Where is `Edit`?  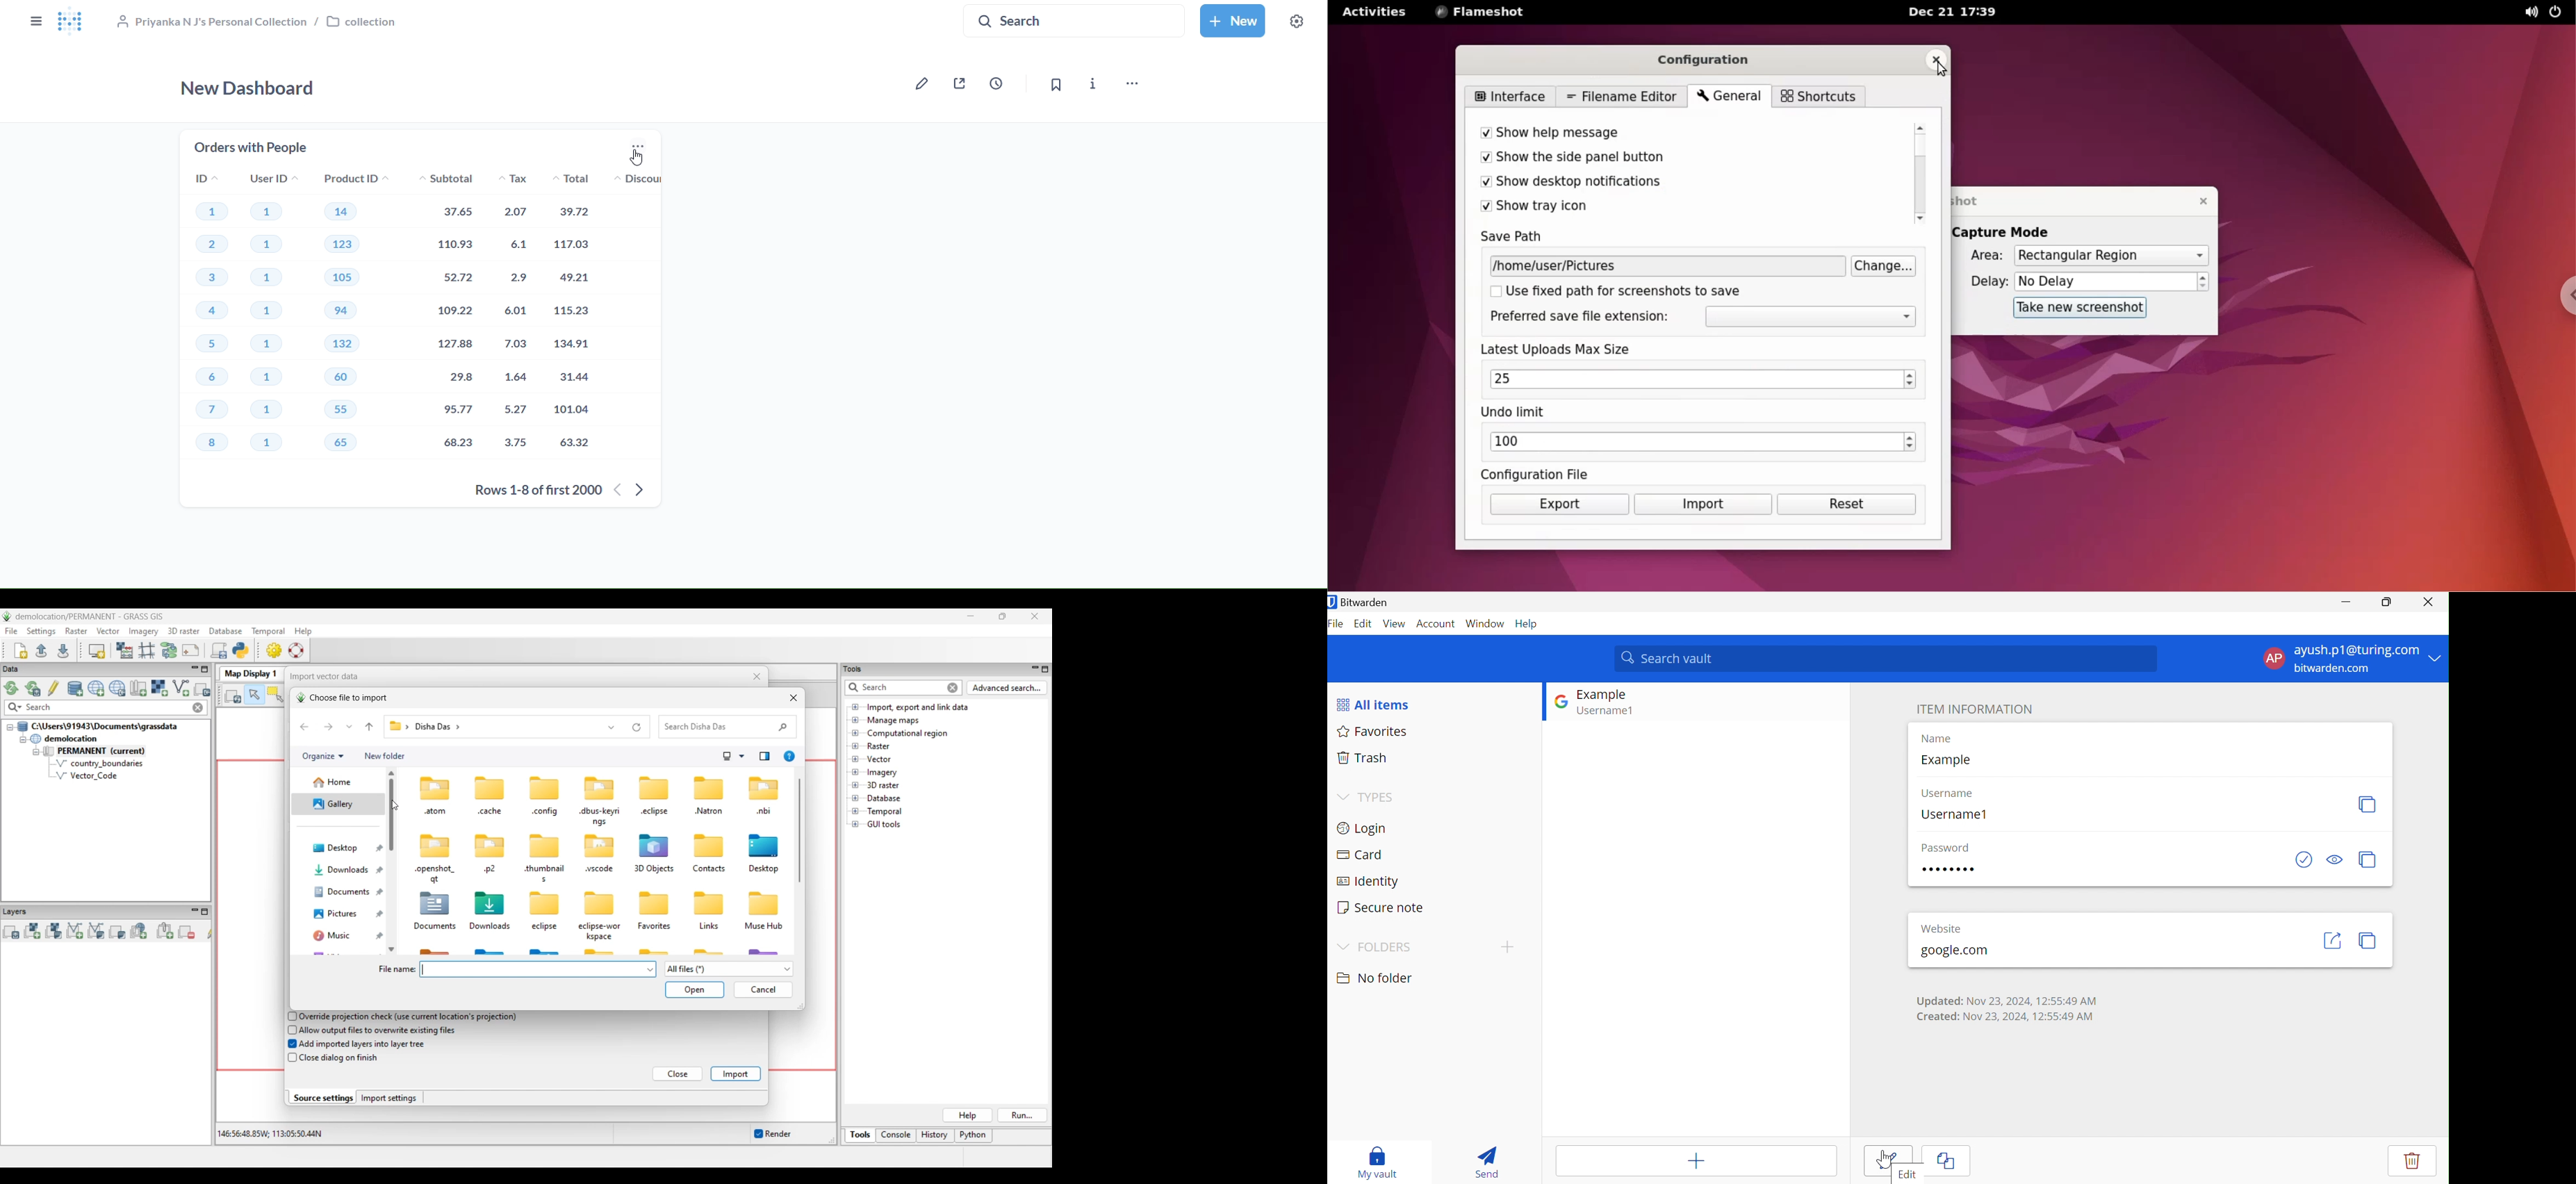
Edit is located at coordinates (1907, 1172).